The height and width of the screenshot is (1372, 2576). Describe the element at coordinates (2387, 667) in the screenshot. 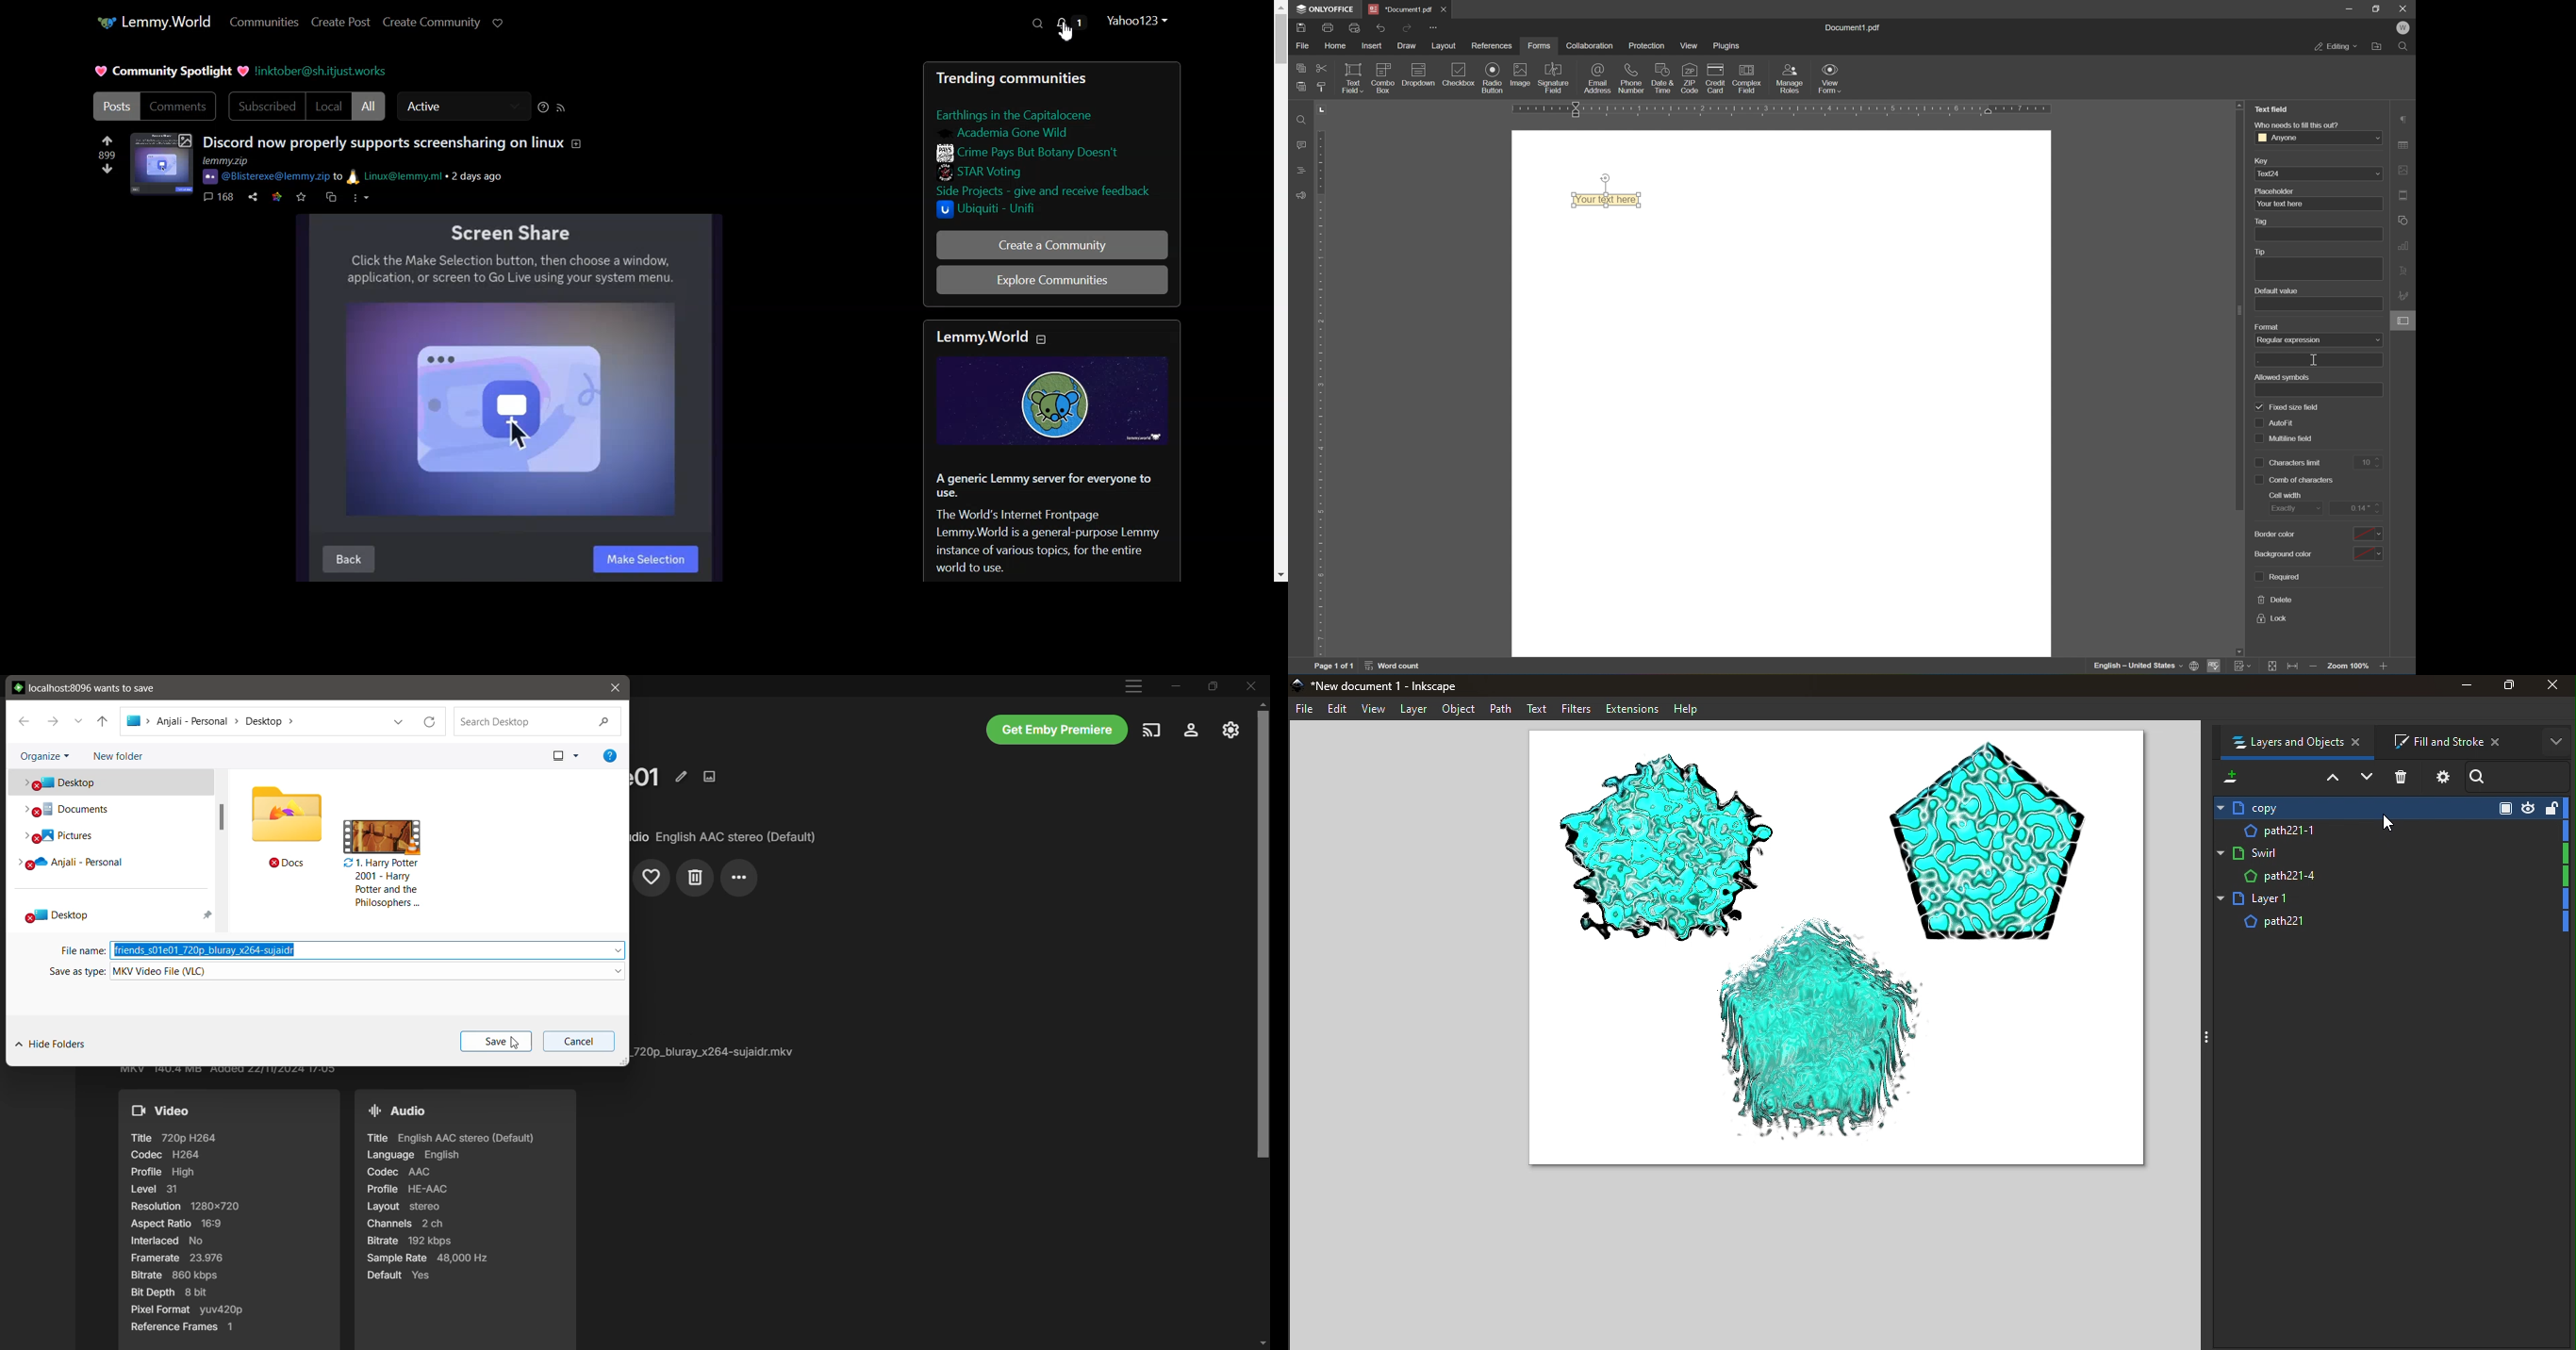

I see `zoom in` at that location.